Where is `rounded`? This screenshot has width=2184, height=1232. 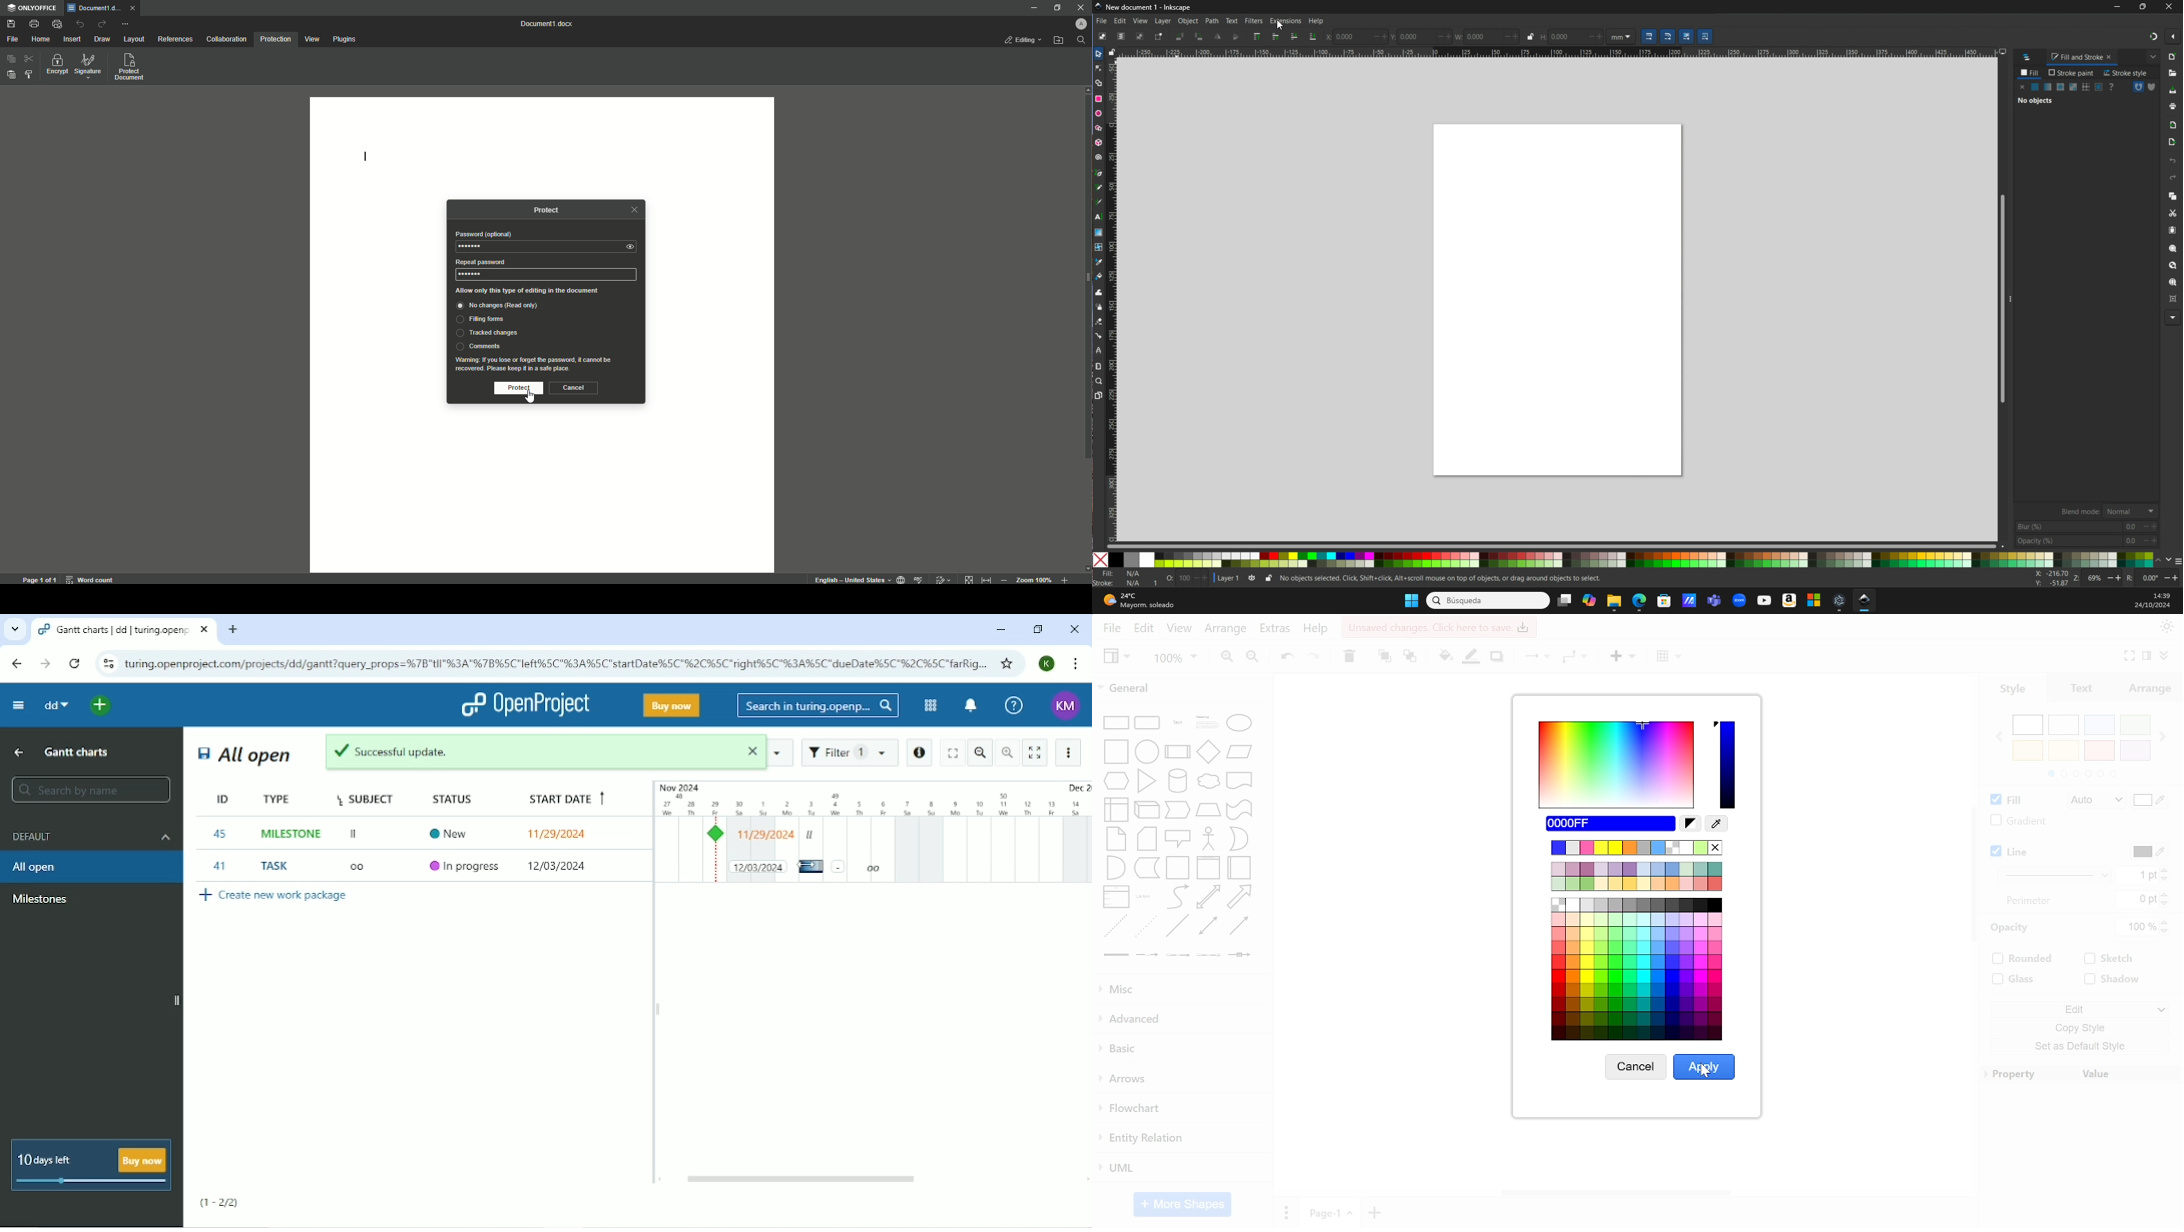
rounded is located at coordinates (2024, 960).